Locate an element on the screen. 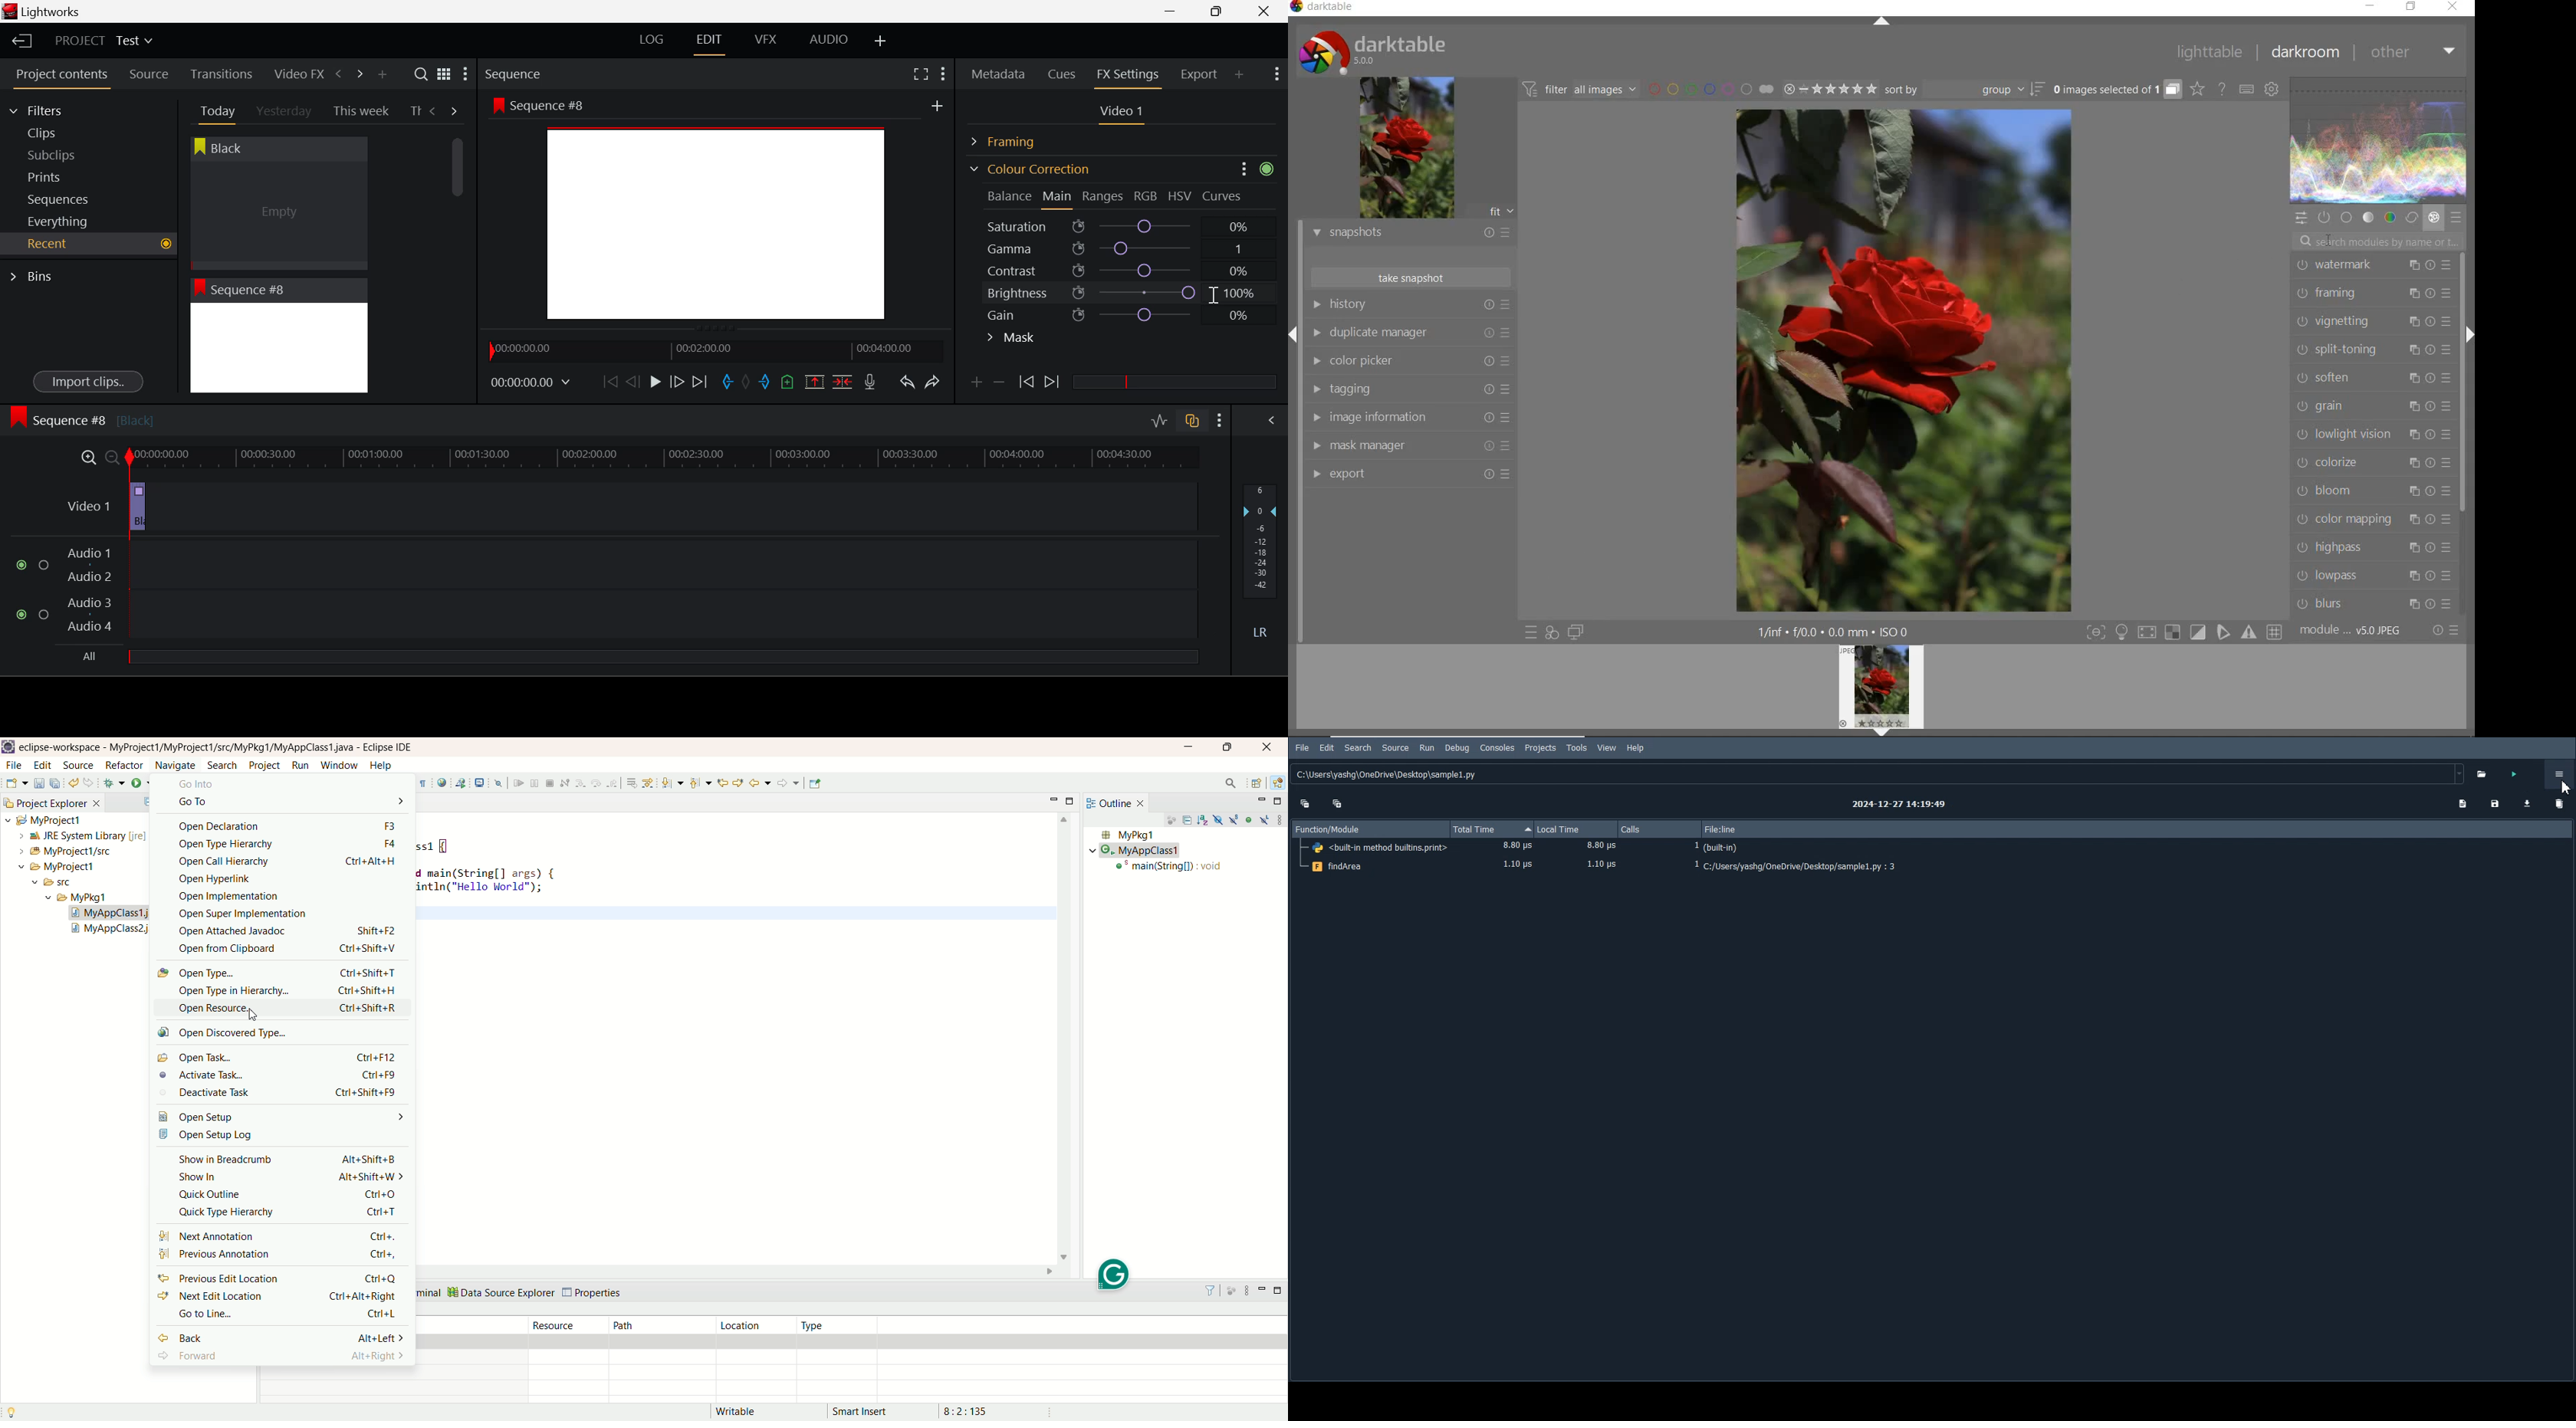  set keyboard shortcuts is located at coordinates (2246, 89).